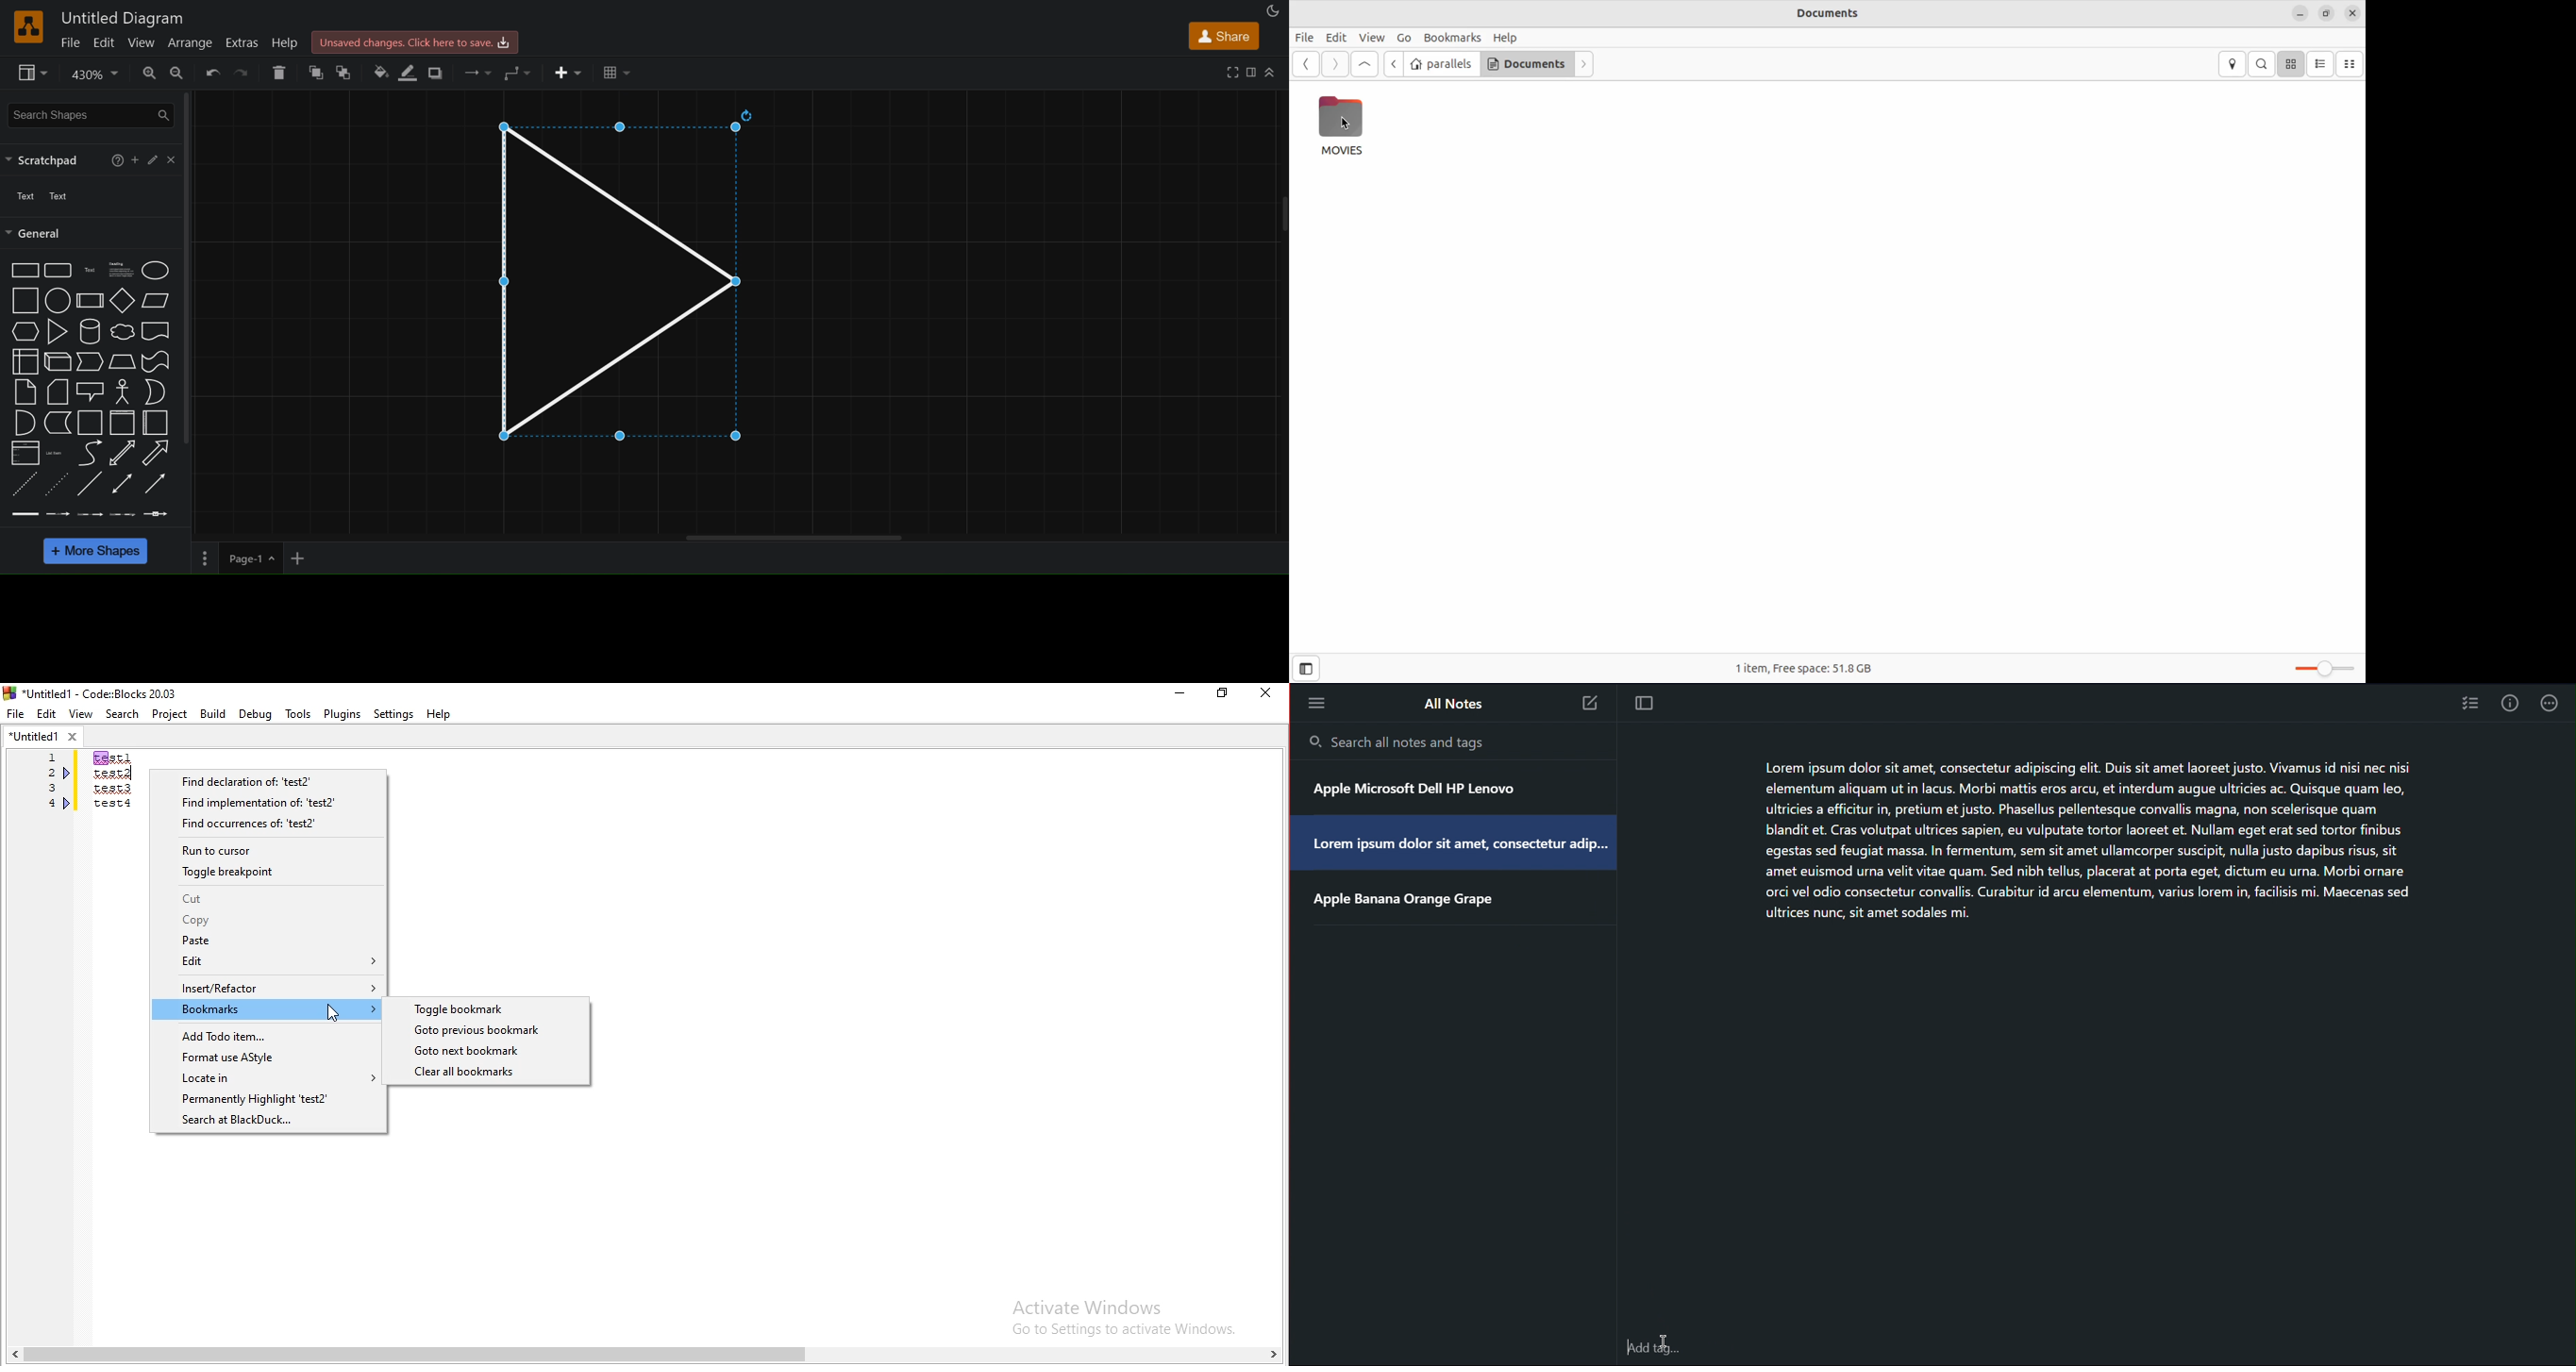  What do you see at coordinates (1349, 126) in the screenshot?
I see `cursor` at bounding box center [1349, 126].